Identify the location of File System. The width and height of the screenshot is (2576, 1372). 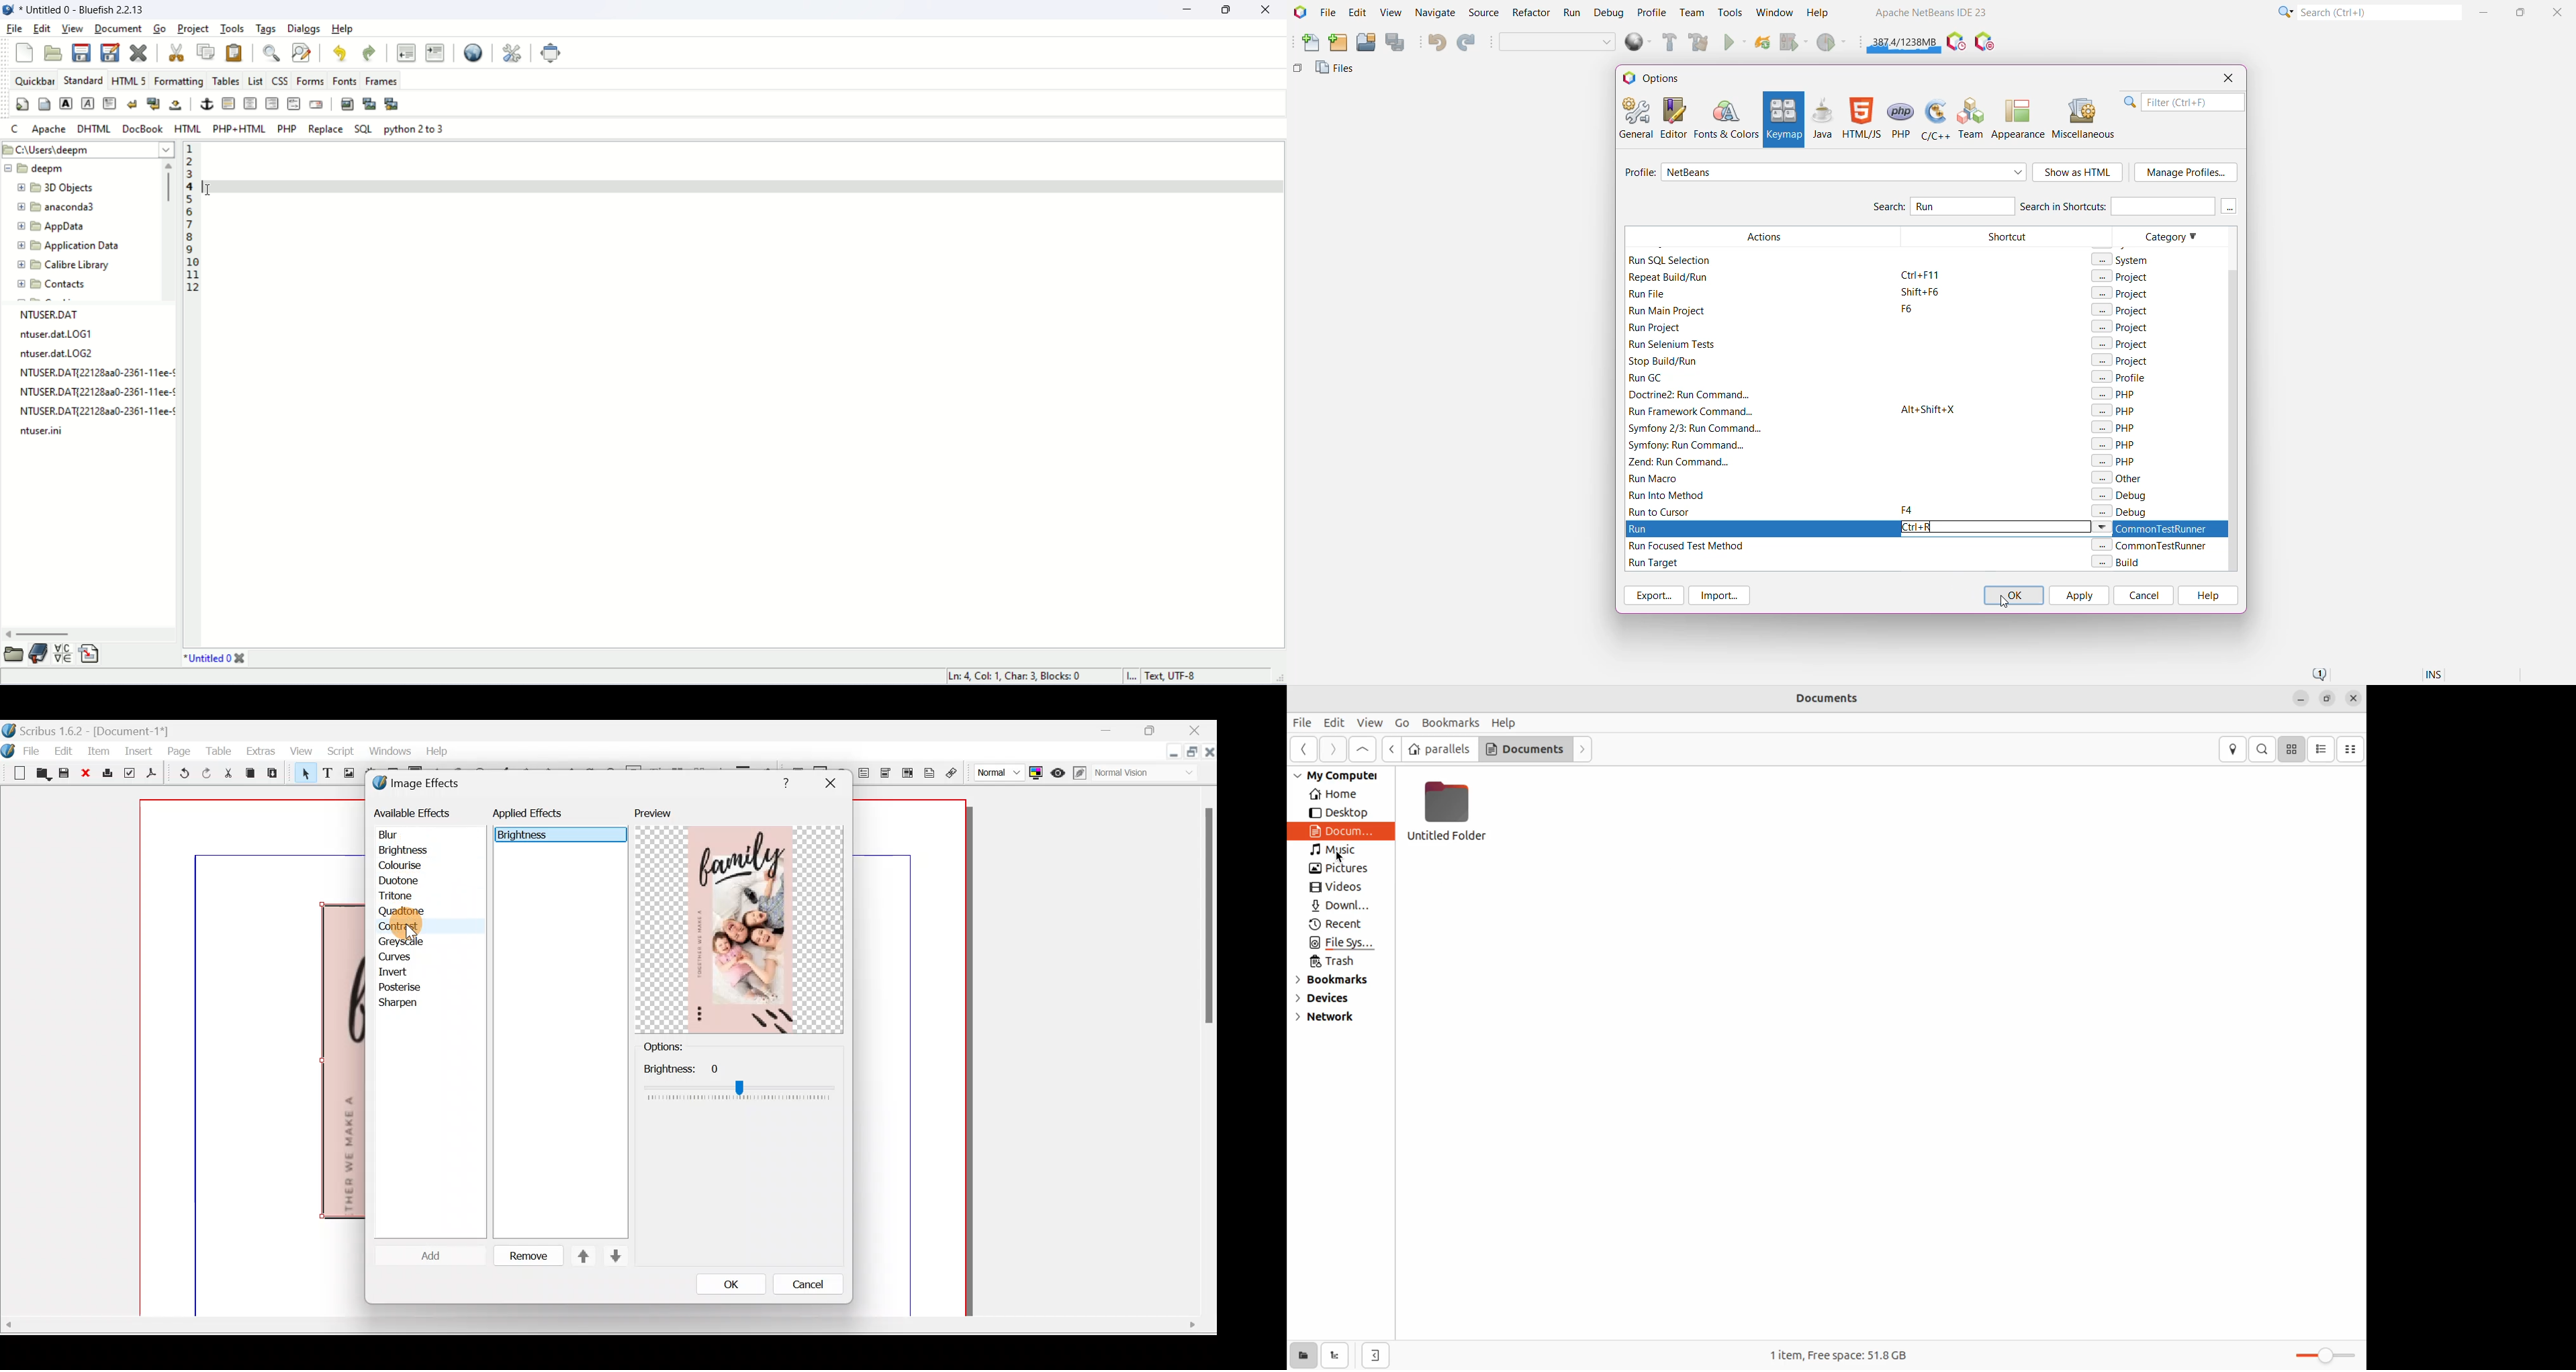
(1344, 943).